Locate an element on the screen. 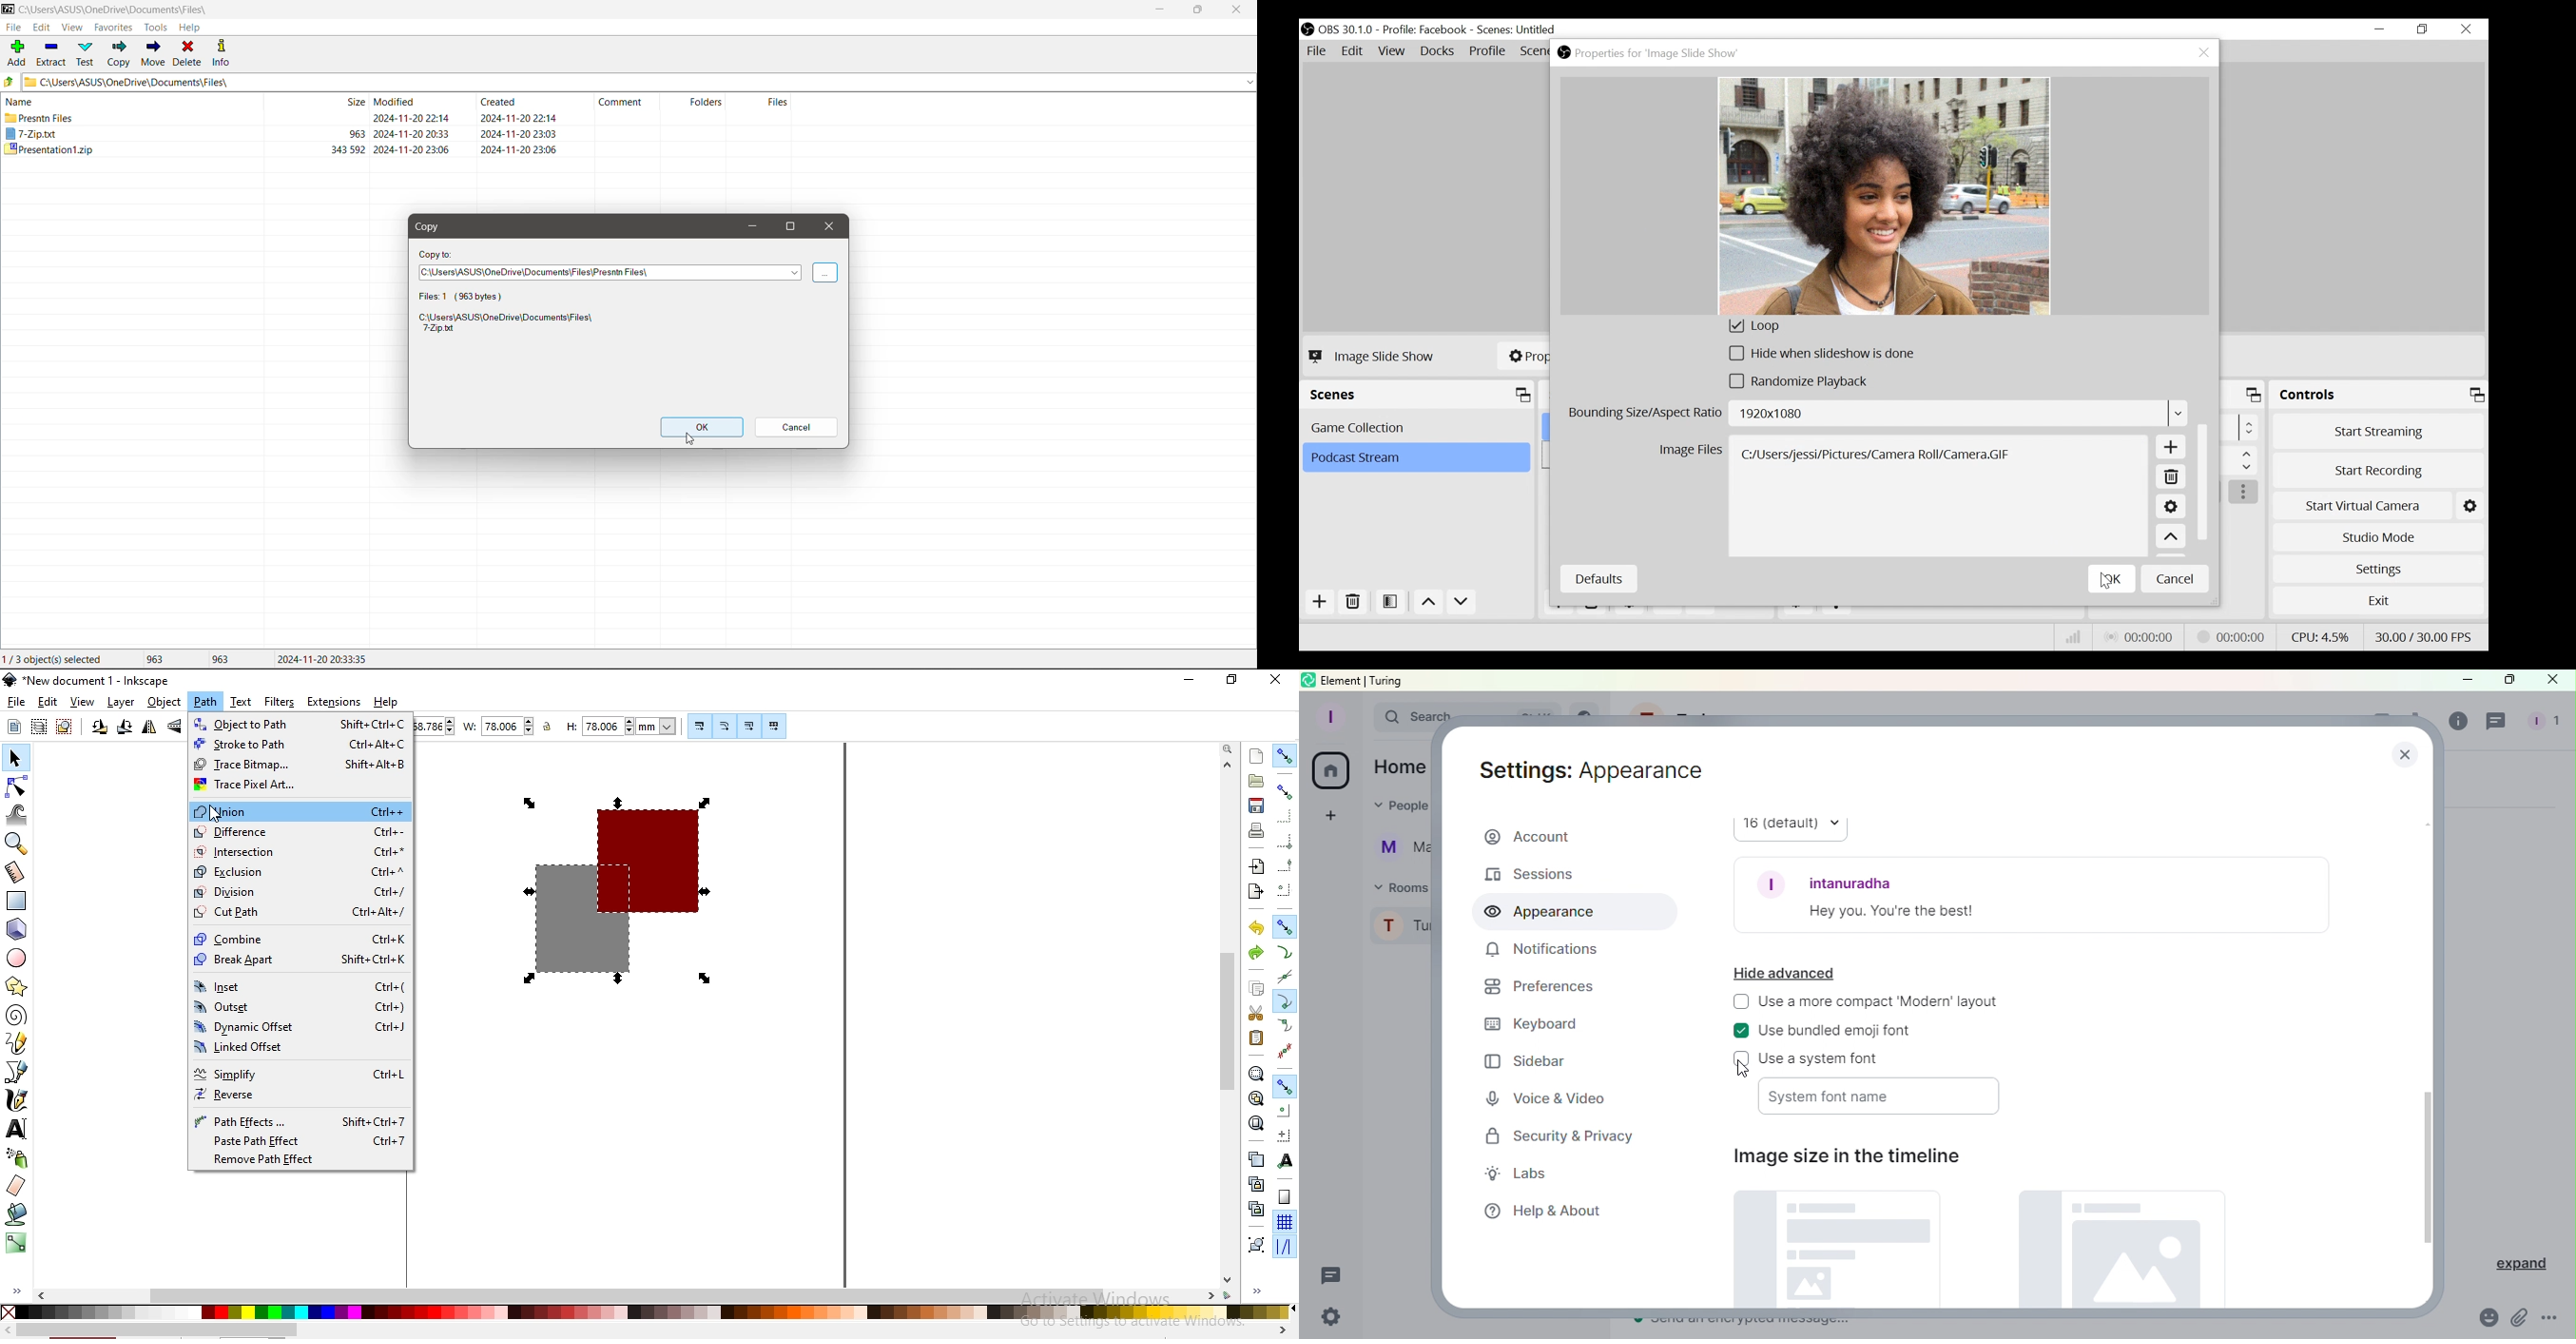 This screenshot has width=2576, height=1344. dynamic offset is located at coordinates (300, 1027).